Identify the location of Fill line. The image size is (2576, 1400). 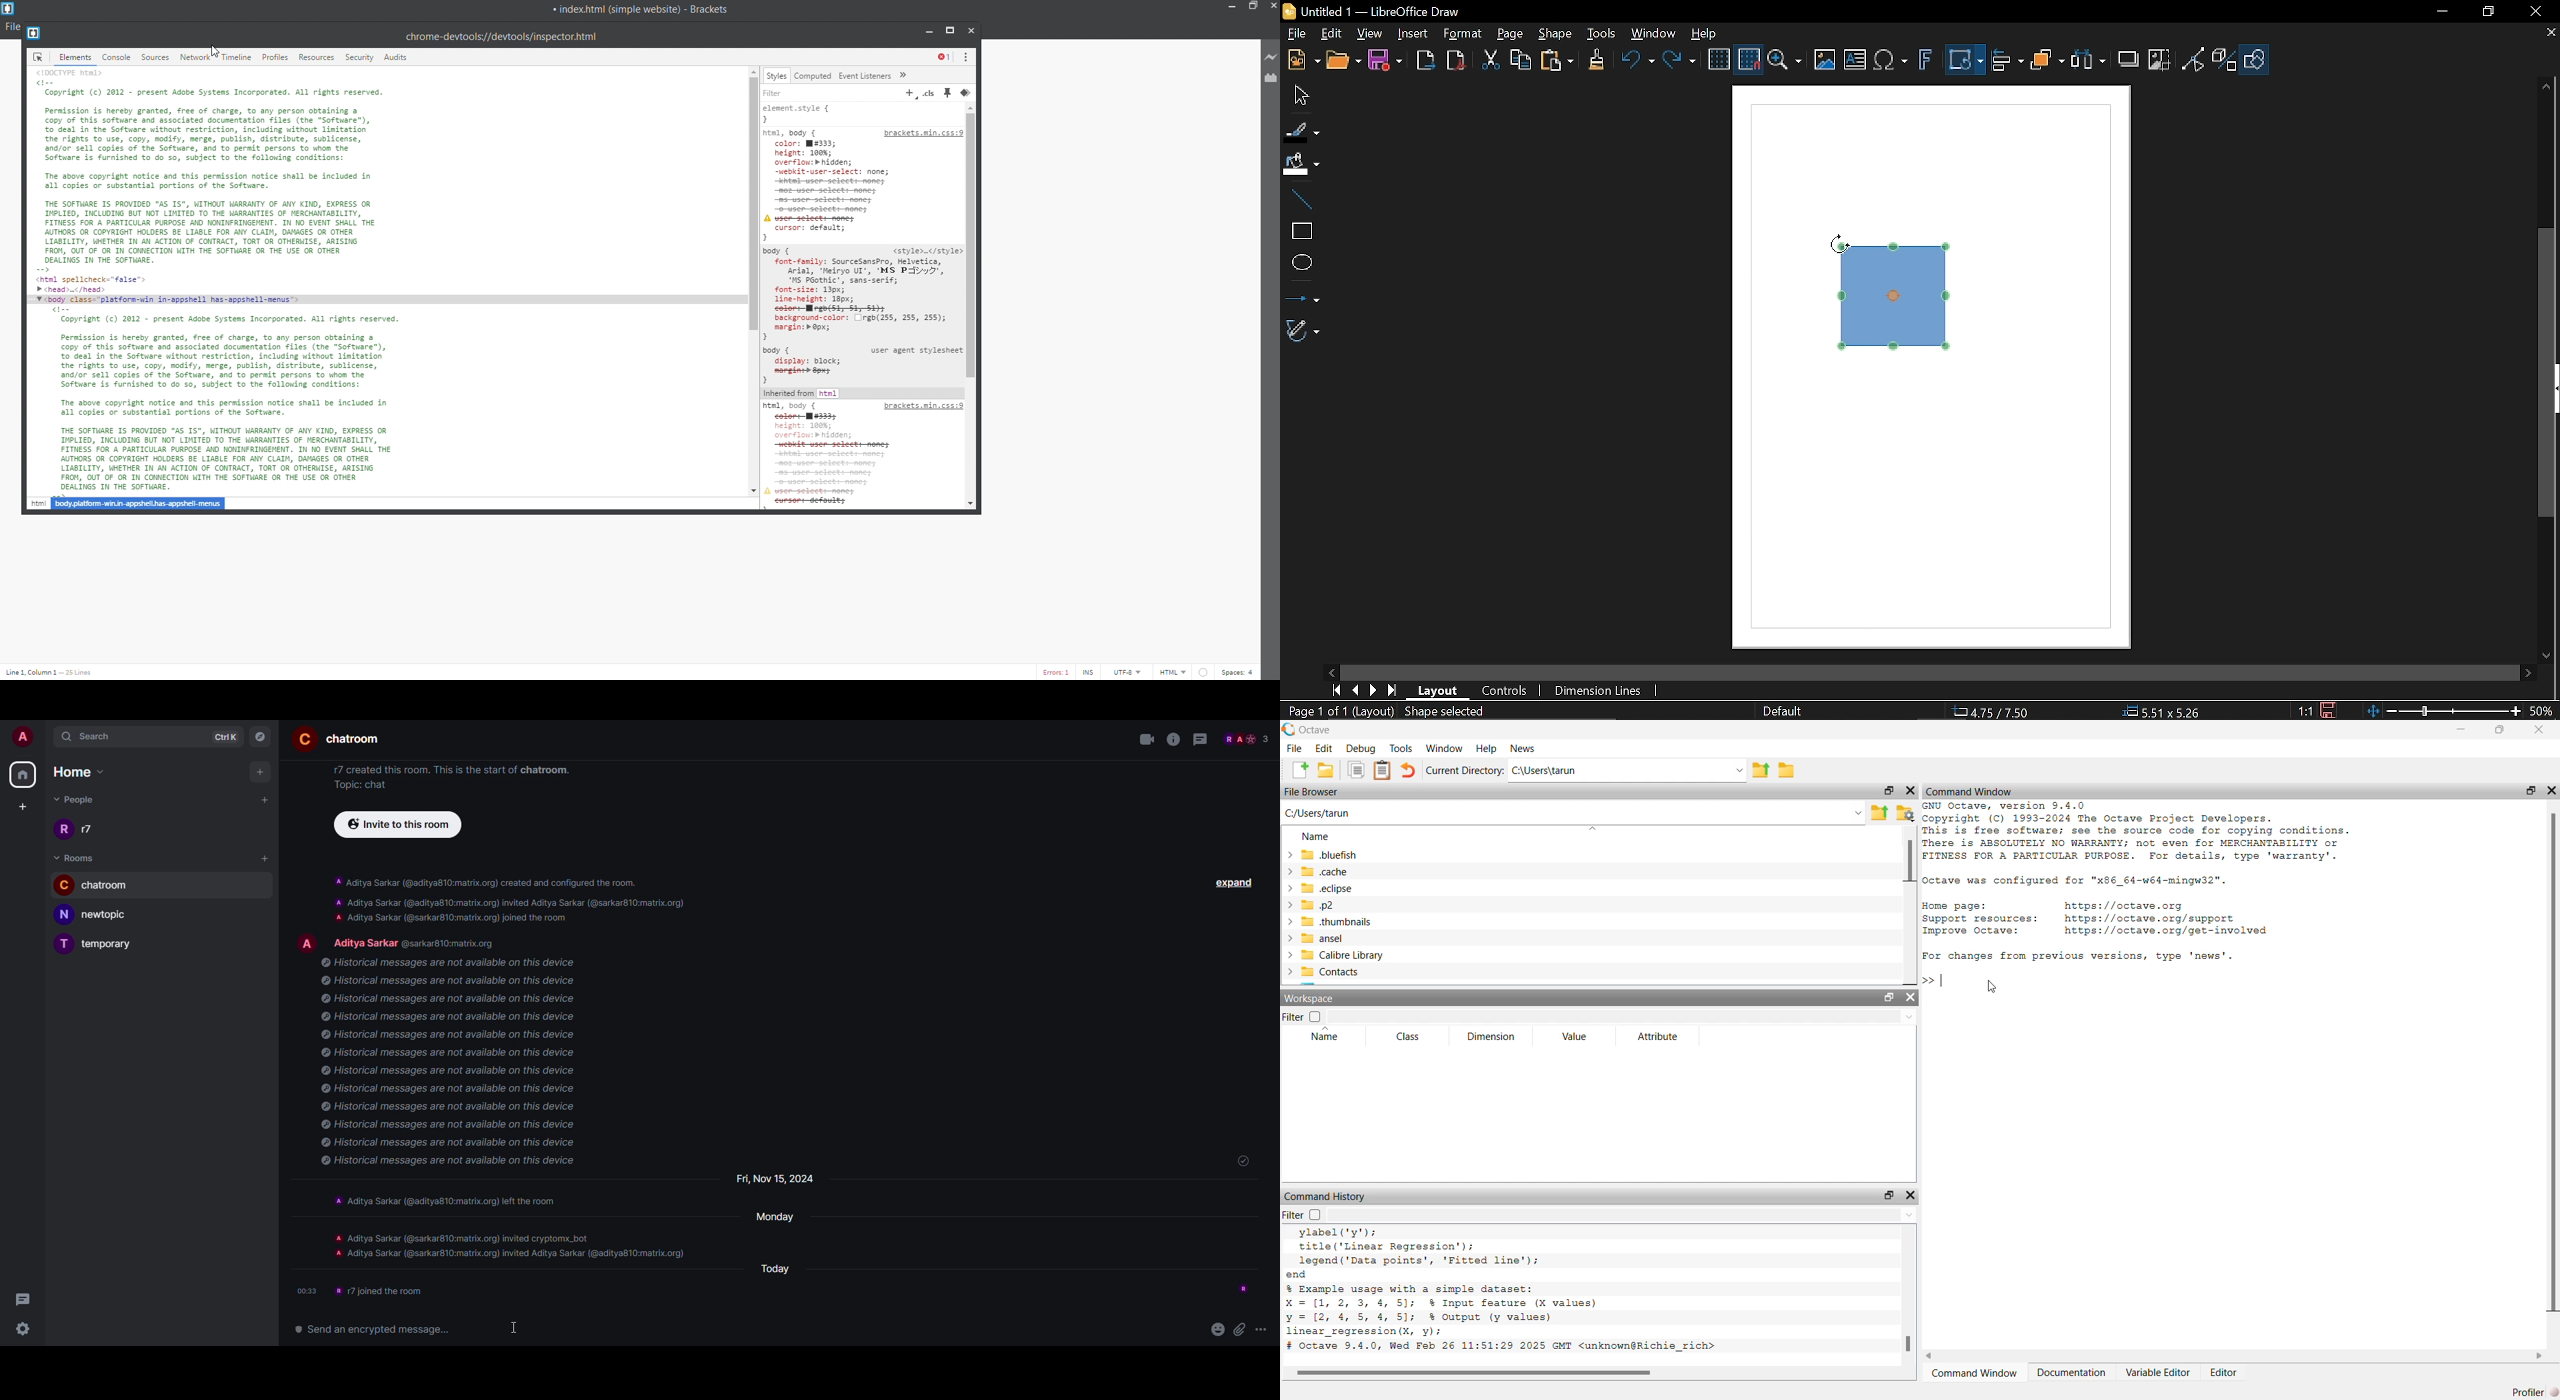
(1302, 129).